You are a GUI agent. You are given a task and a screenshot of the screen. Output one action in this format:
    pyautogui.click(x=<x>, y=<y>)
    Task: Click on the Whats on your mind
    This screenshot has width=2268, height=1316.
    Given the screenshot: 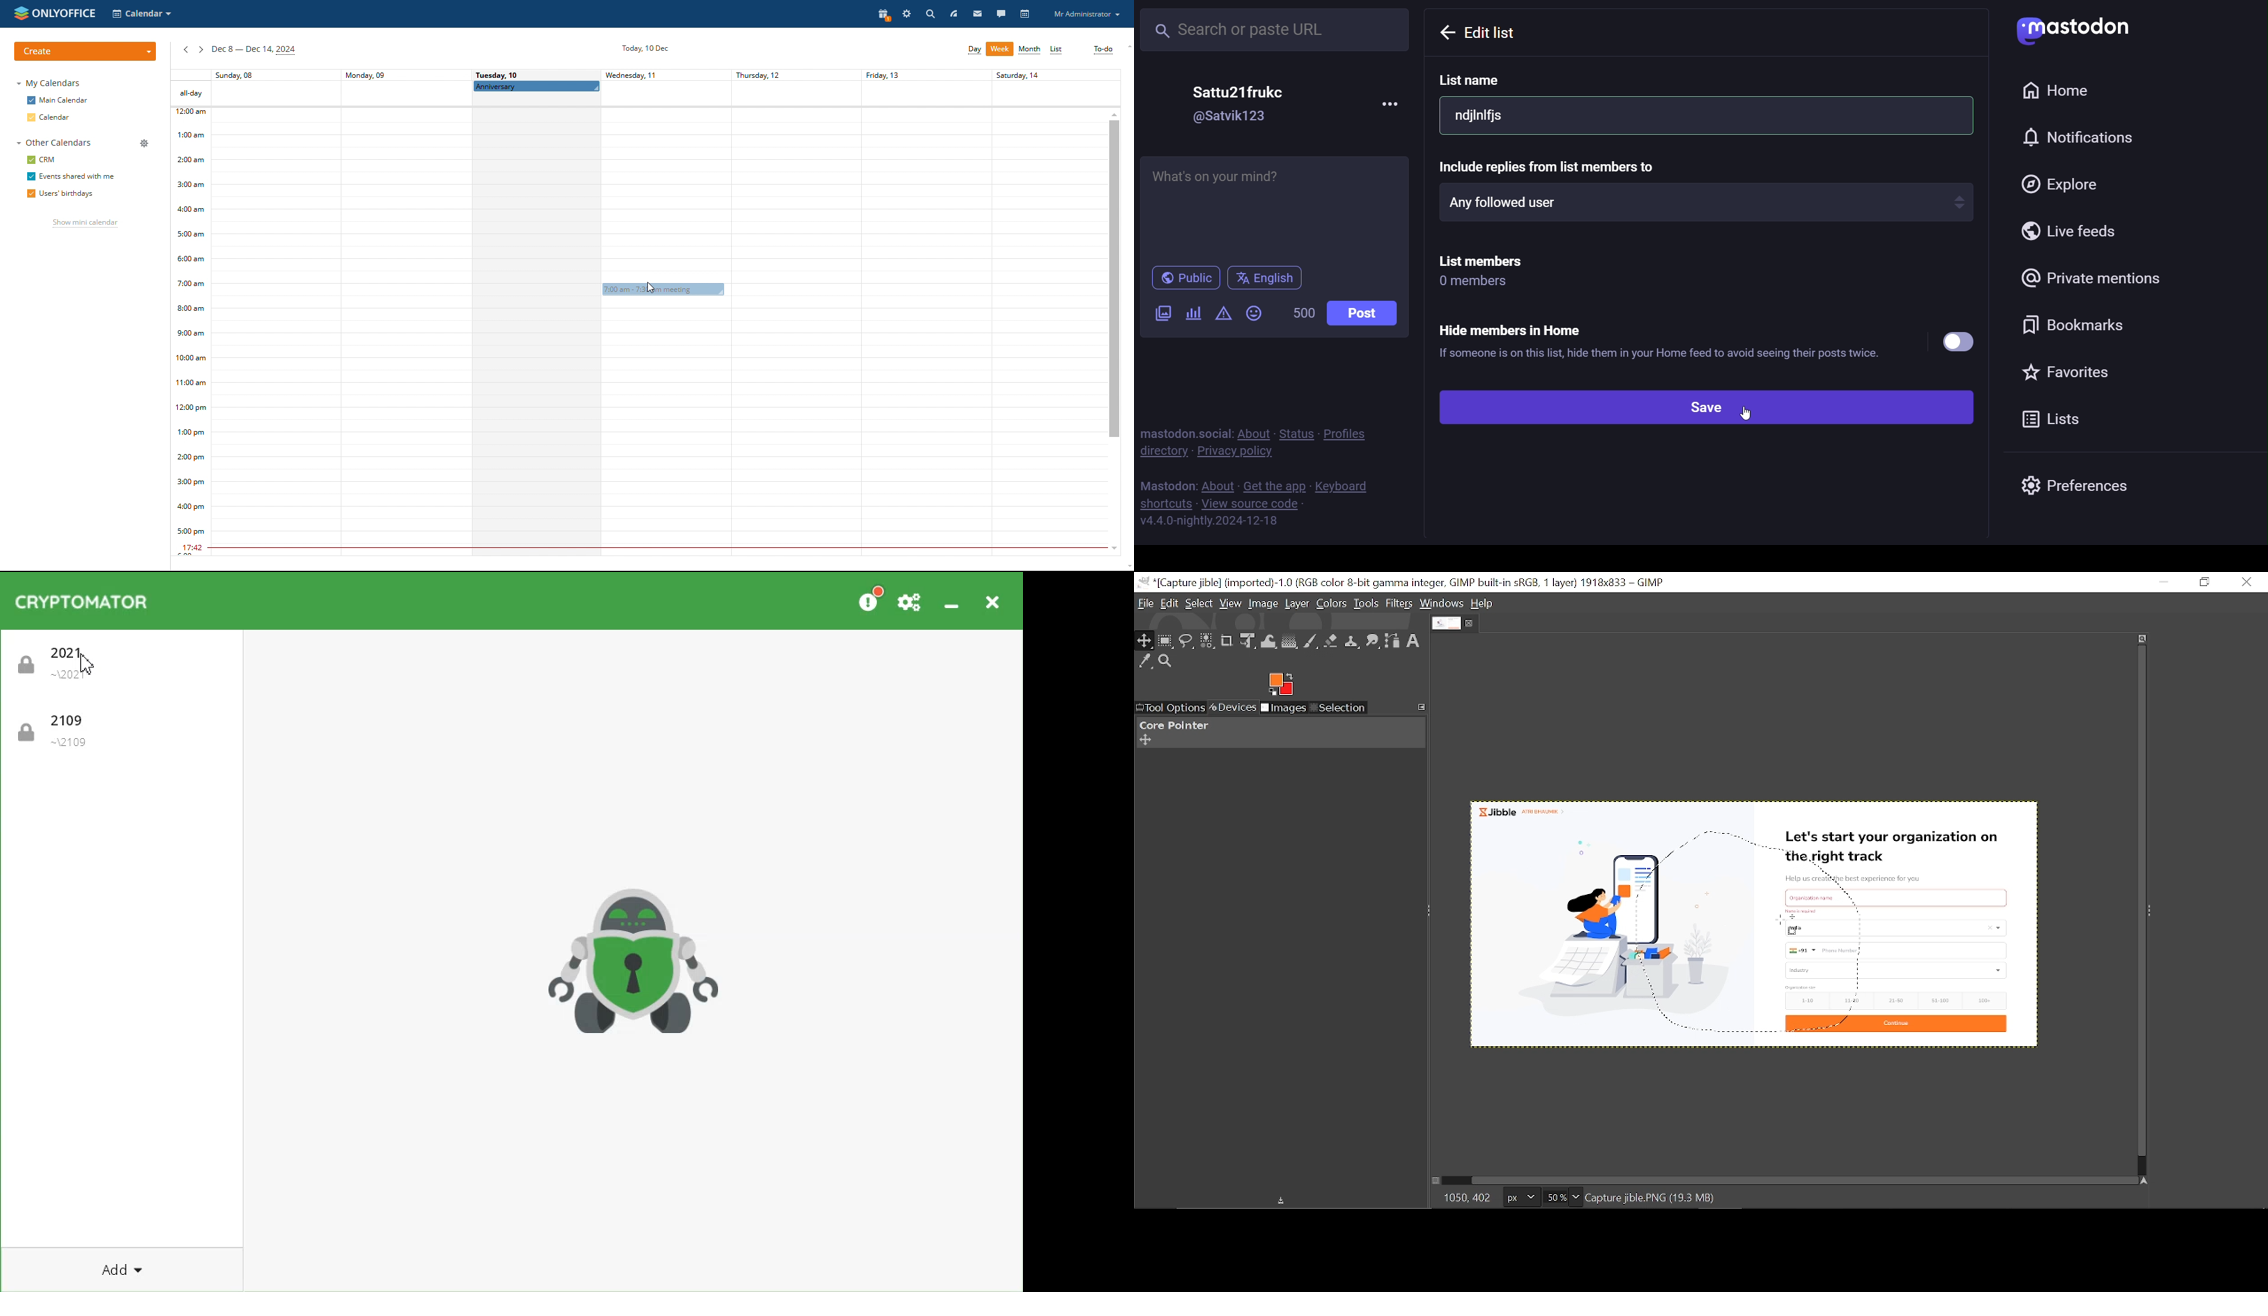 What is the action you would take?
    pyautogui.click(x=1274, y=205)
    